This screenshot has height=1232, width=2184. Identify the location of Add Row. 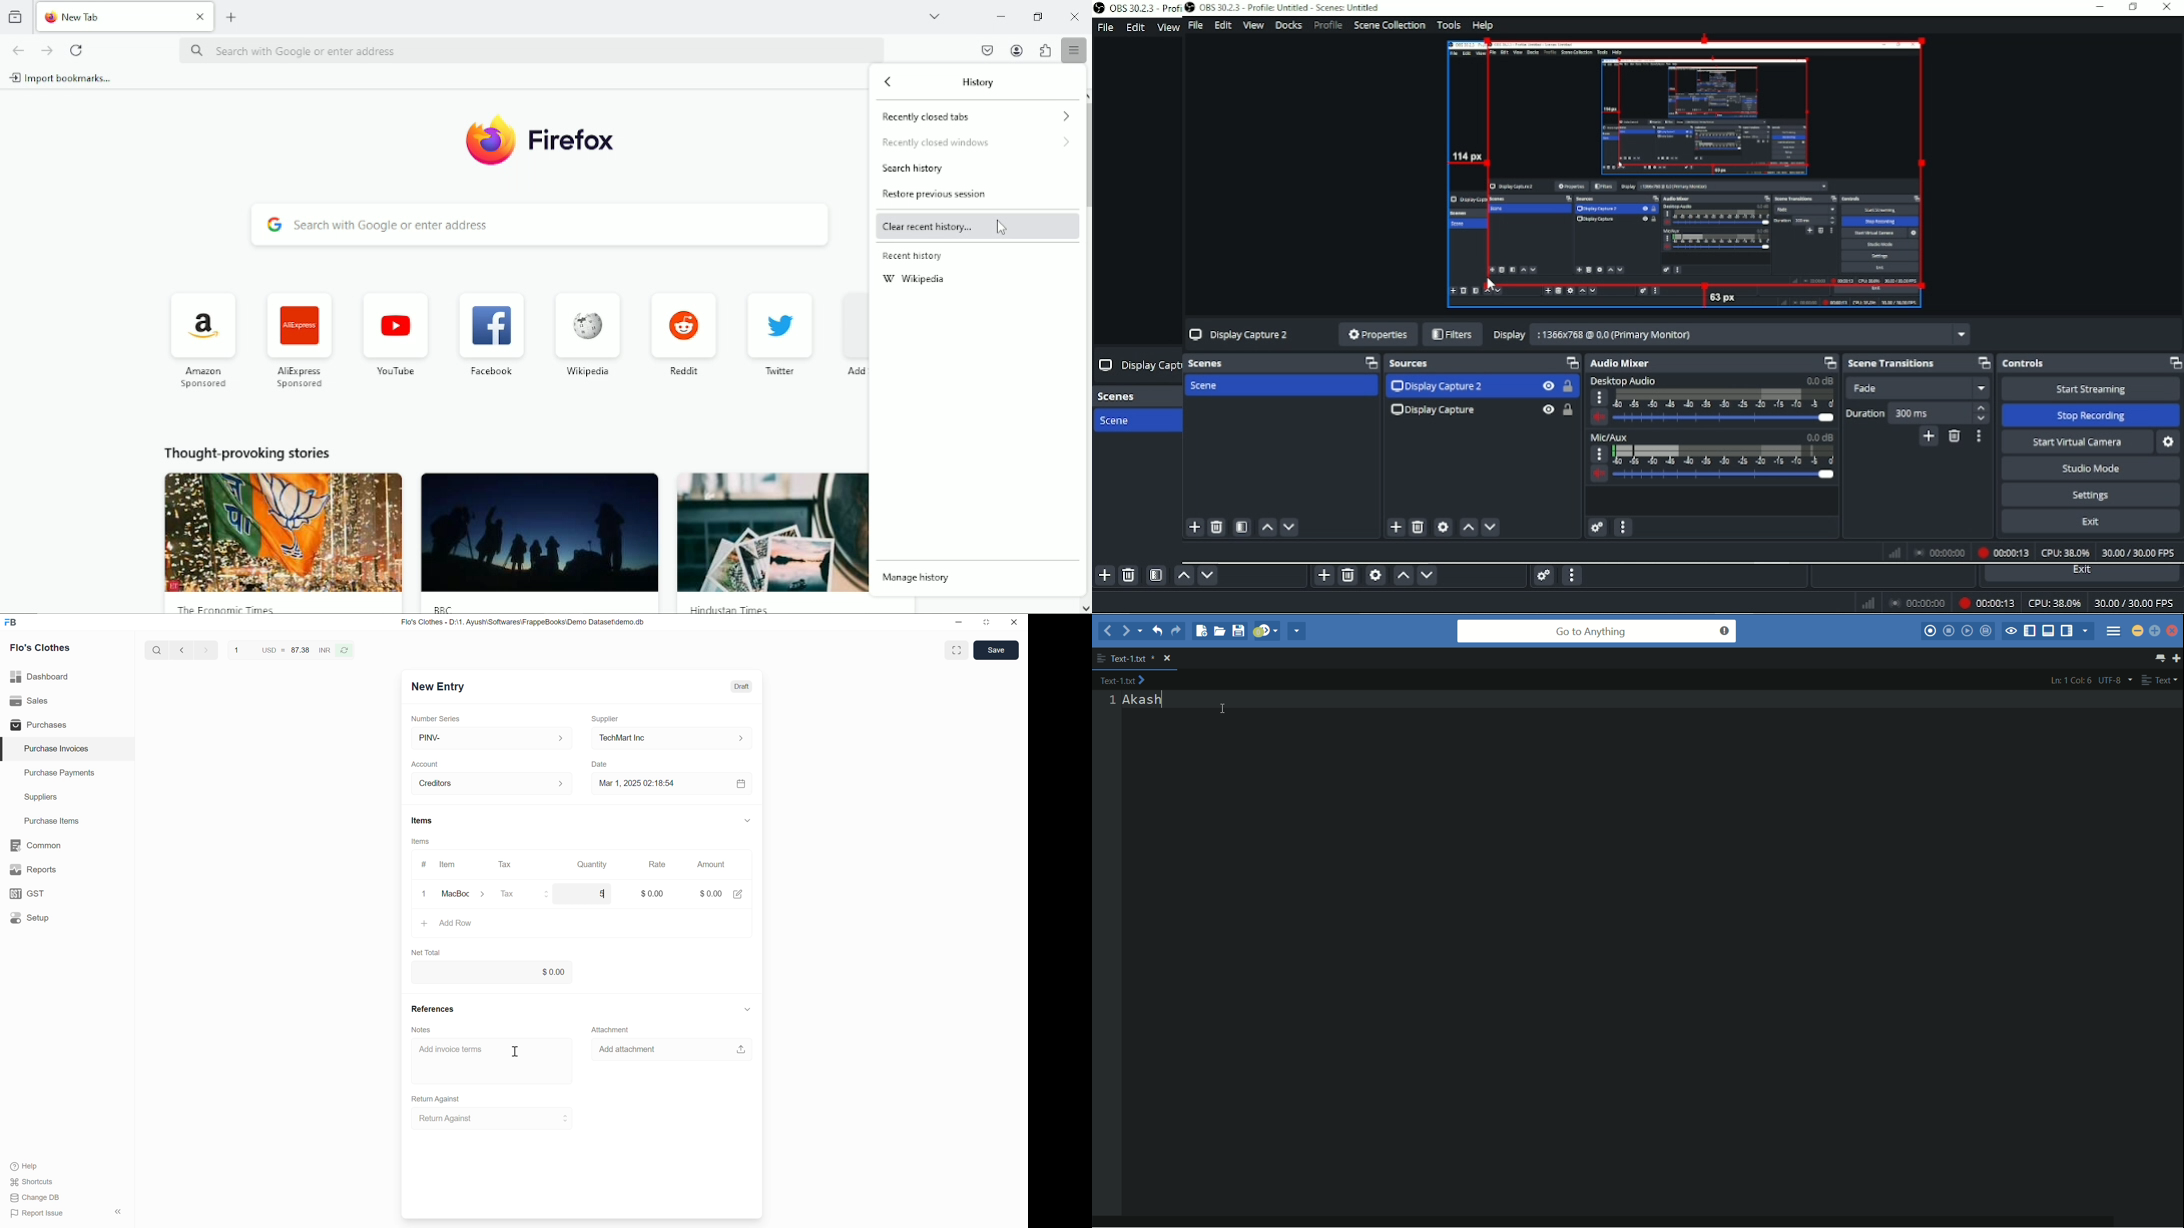
(583, 926).